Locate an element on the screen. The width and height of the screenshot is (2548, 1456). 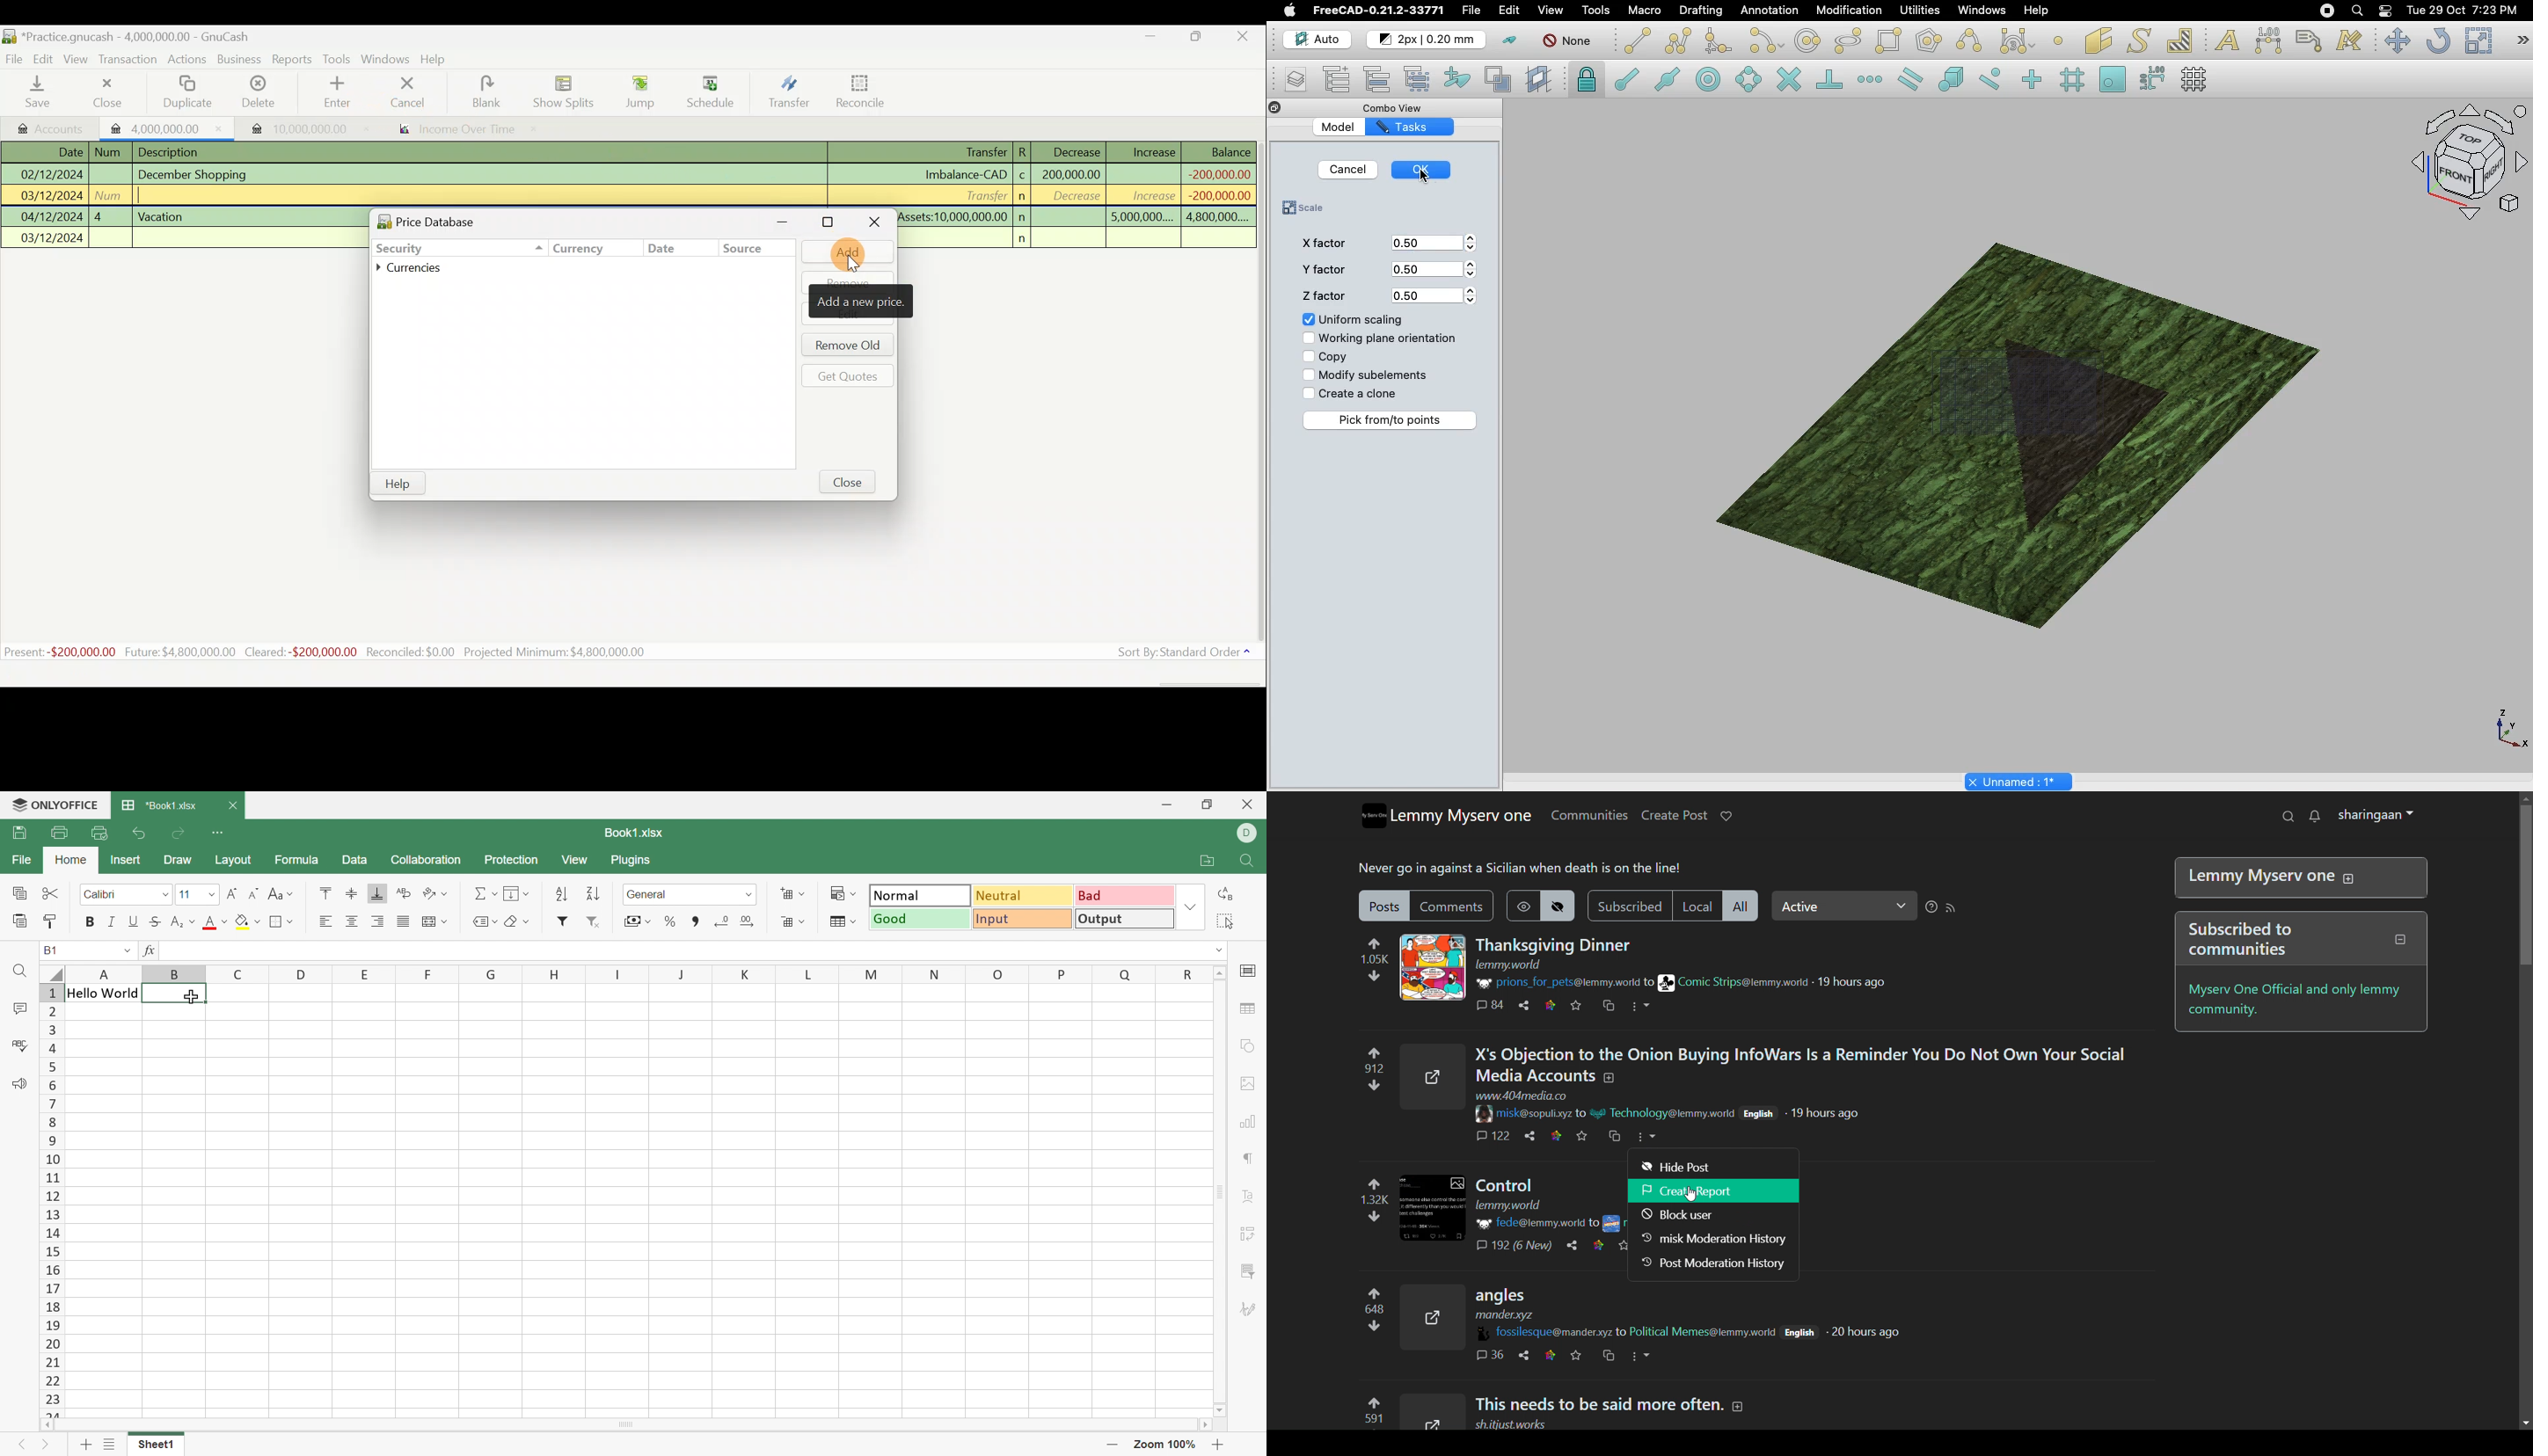
Draft modification tools is located at coordinates (2522, 40).